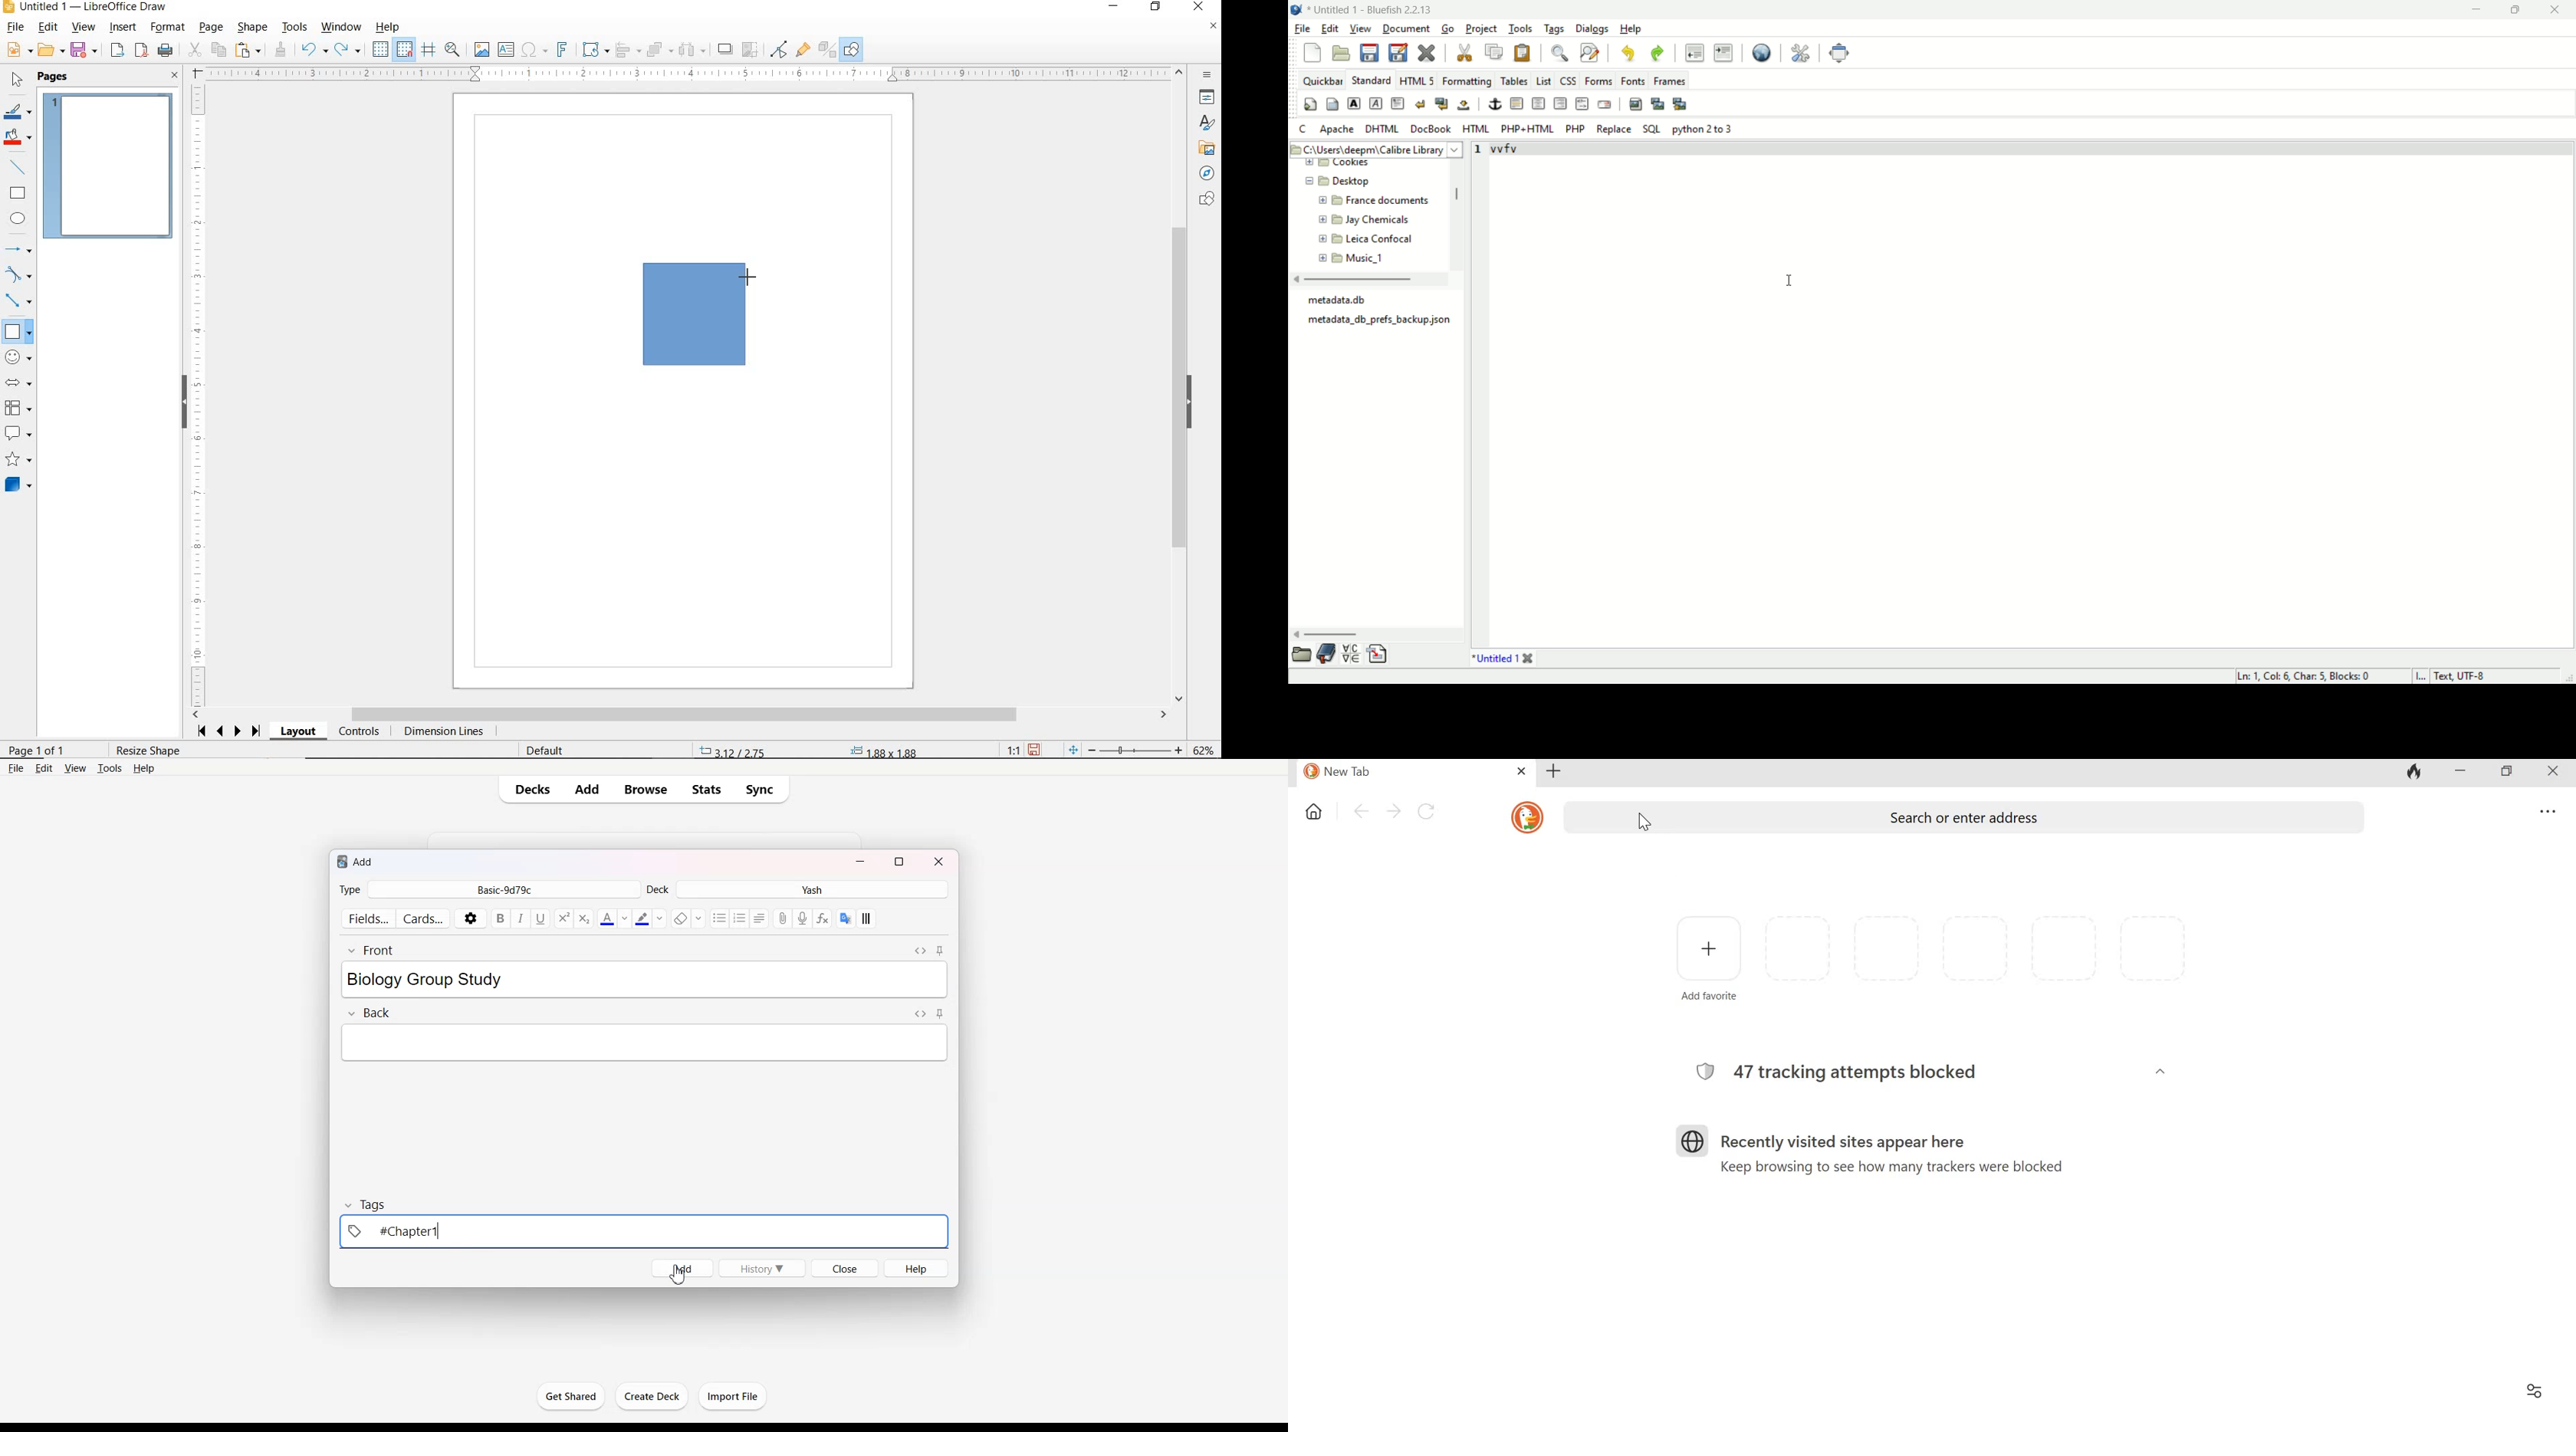 The image size is (2576, 1456). Describe the element at coordinates (1559, 54) in the screenshot. I see `show find bar` at that location.